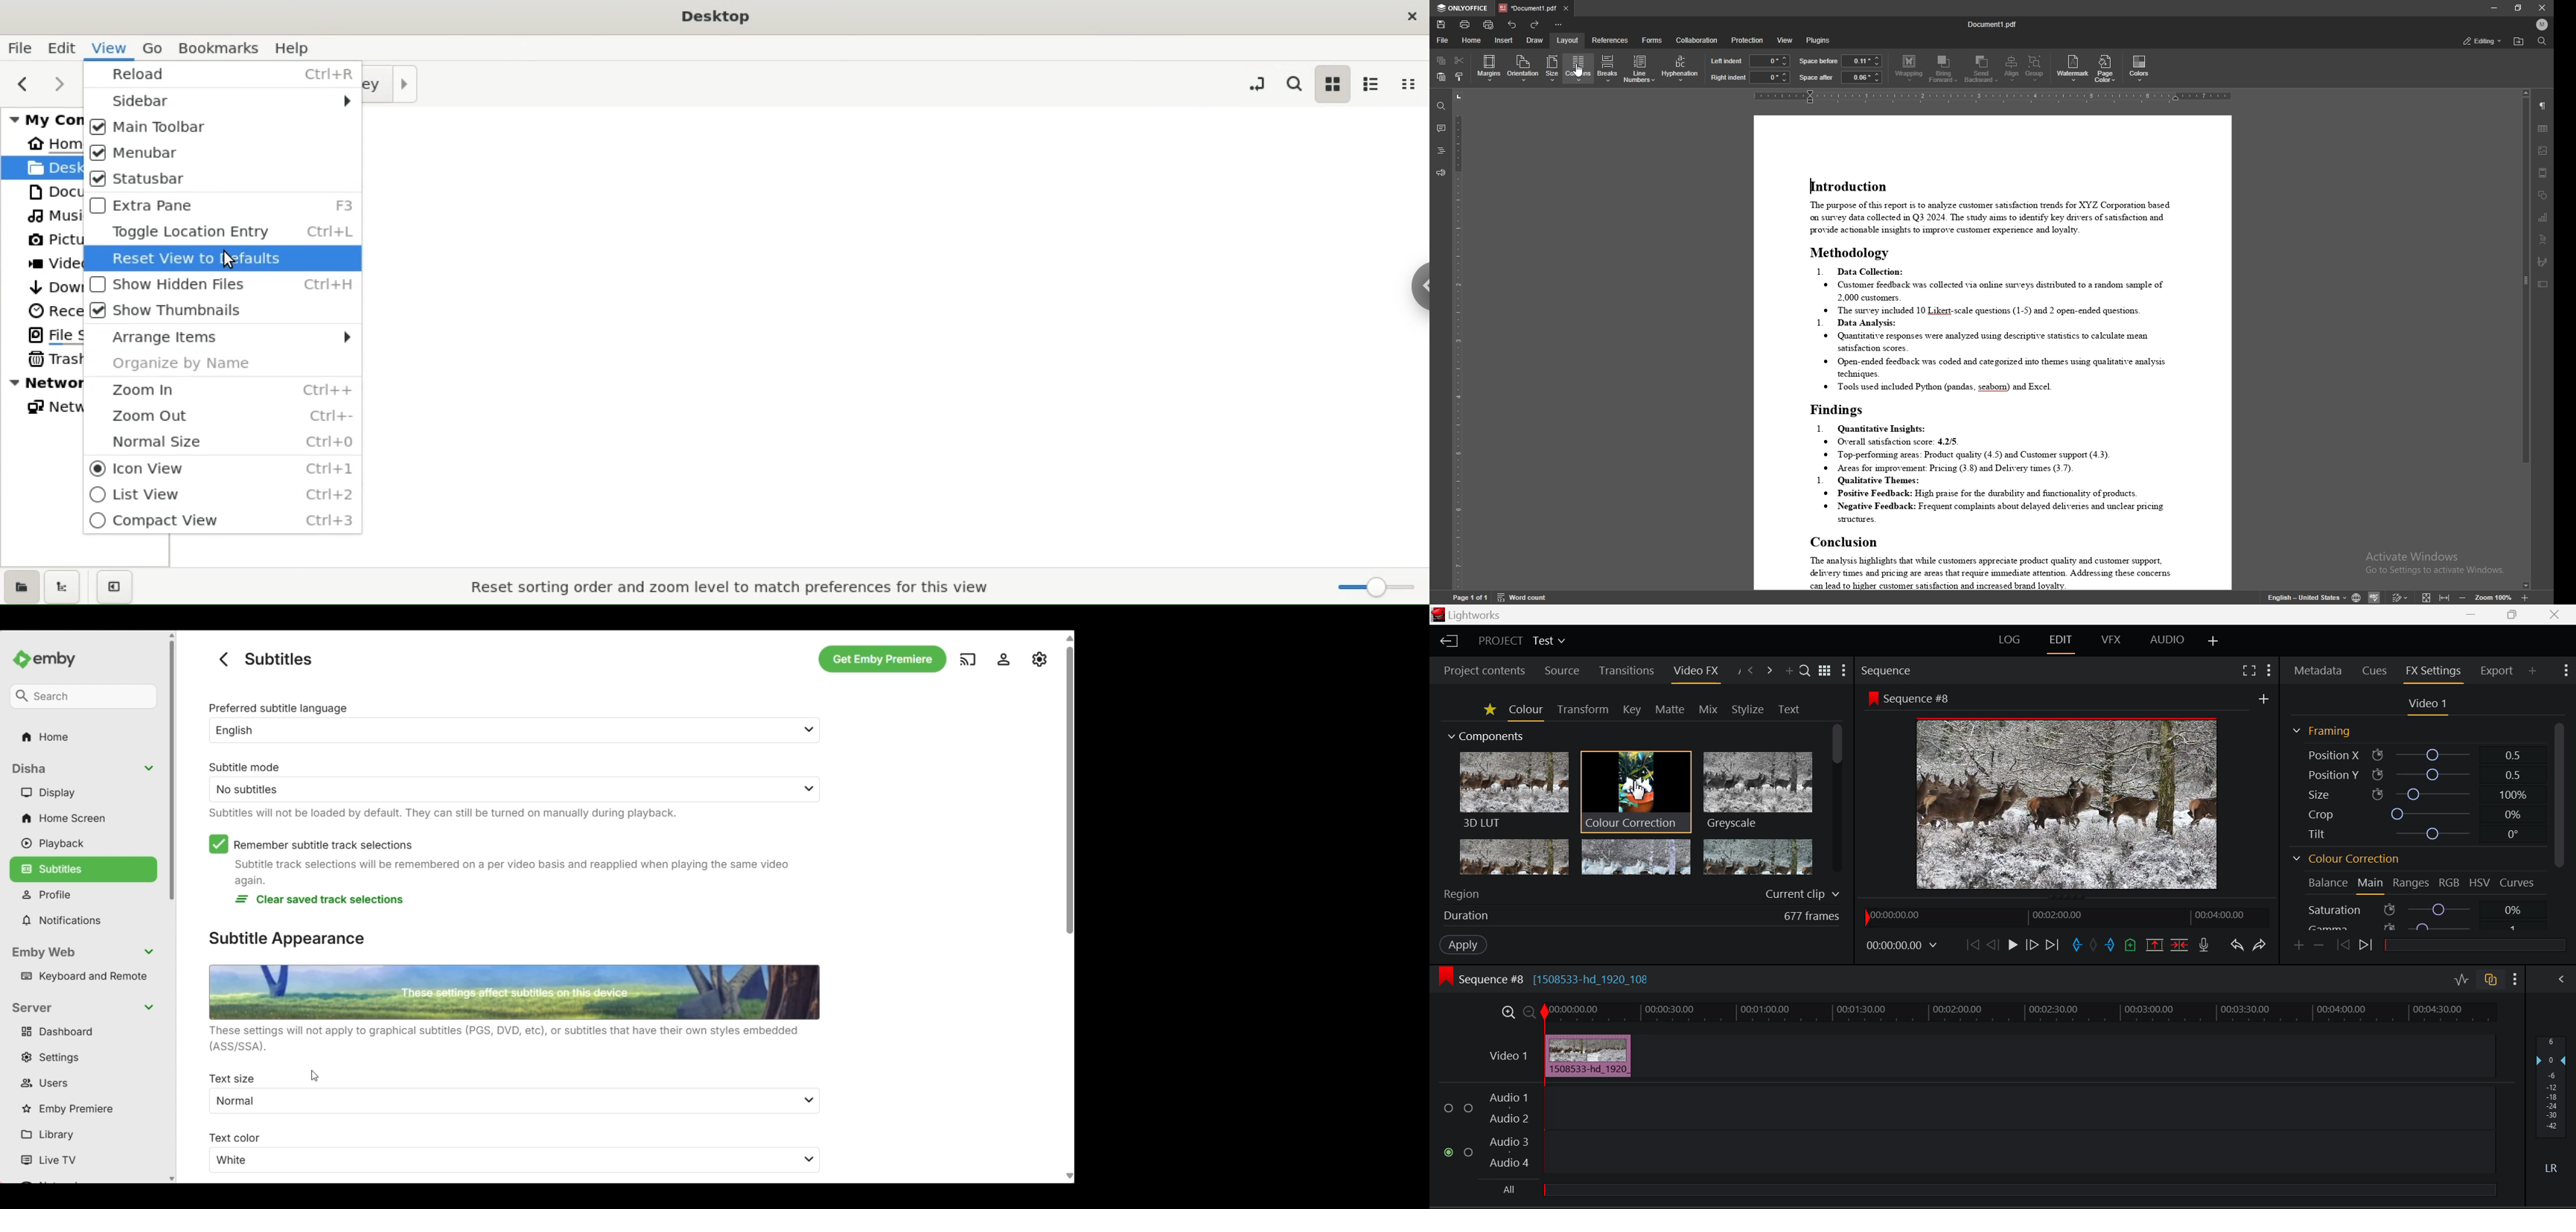 This screenshot has height=1232, width=2576. What do you see at coordinates (2515, 615) in the screenshot?
I see `Minimize` at bounding box center [2515, 615].